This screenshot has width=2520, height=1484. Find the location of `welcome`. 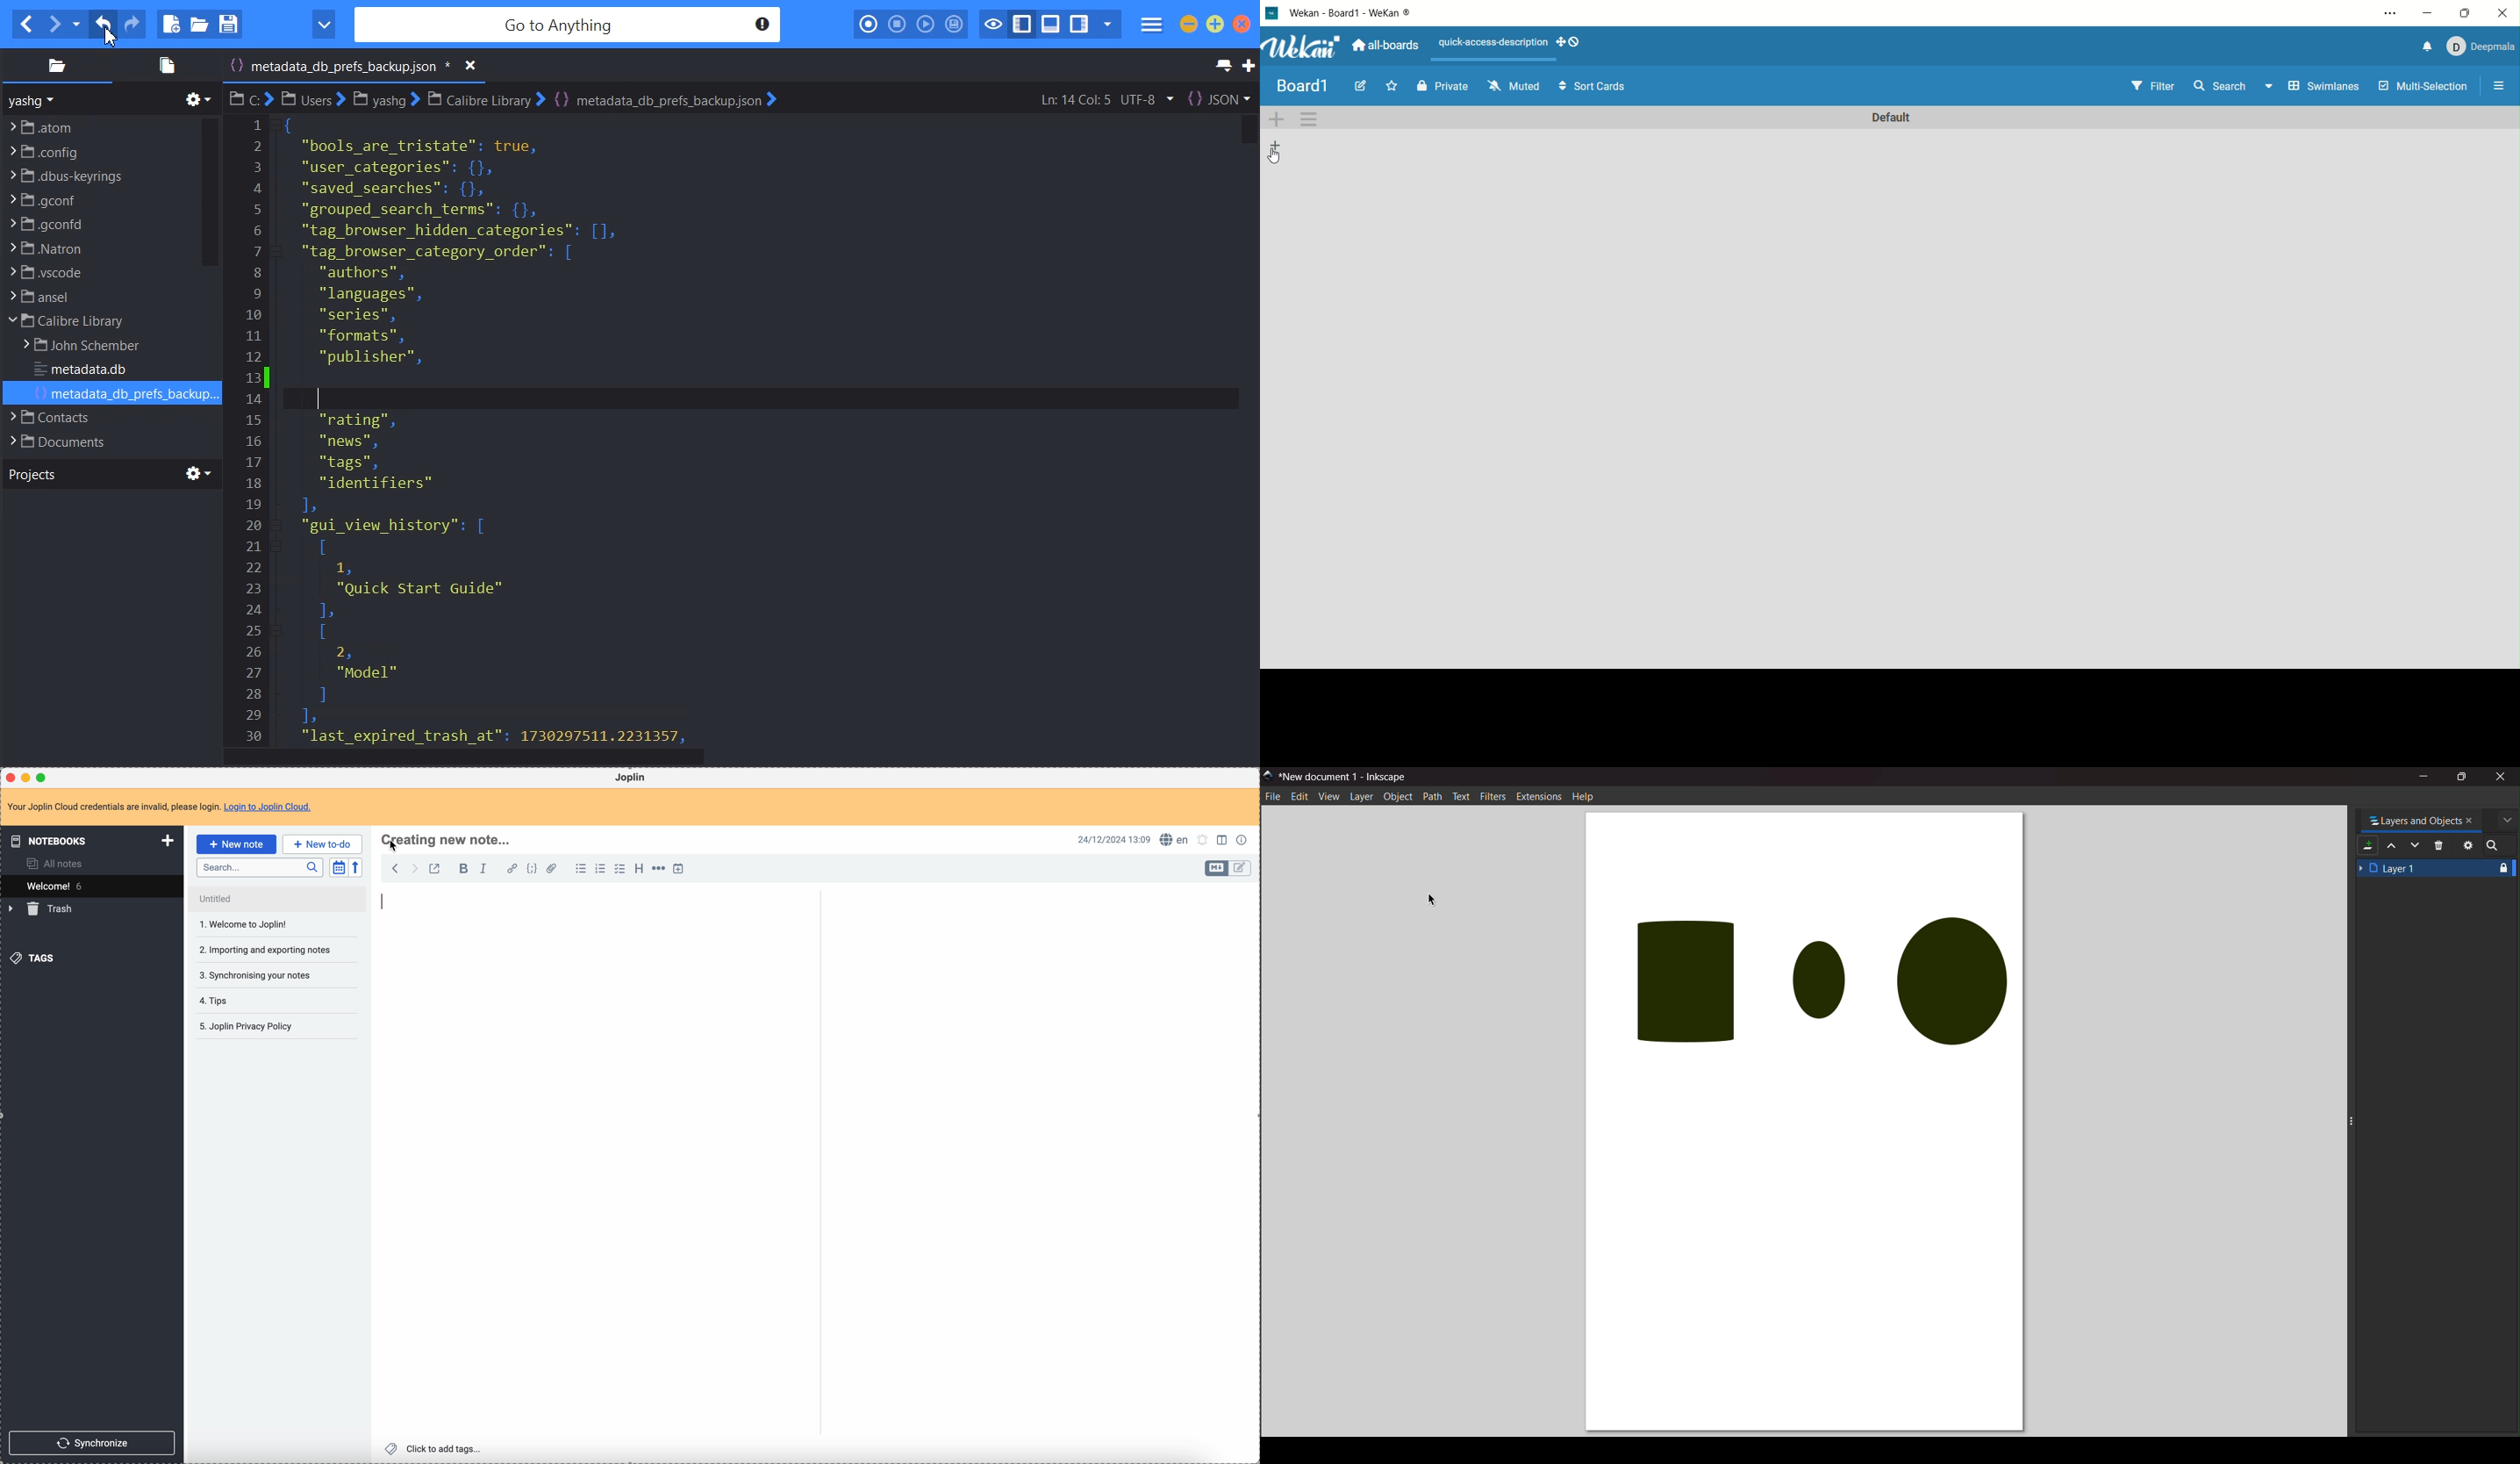

welcome is located at coordinates (91, 886).